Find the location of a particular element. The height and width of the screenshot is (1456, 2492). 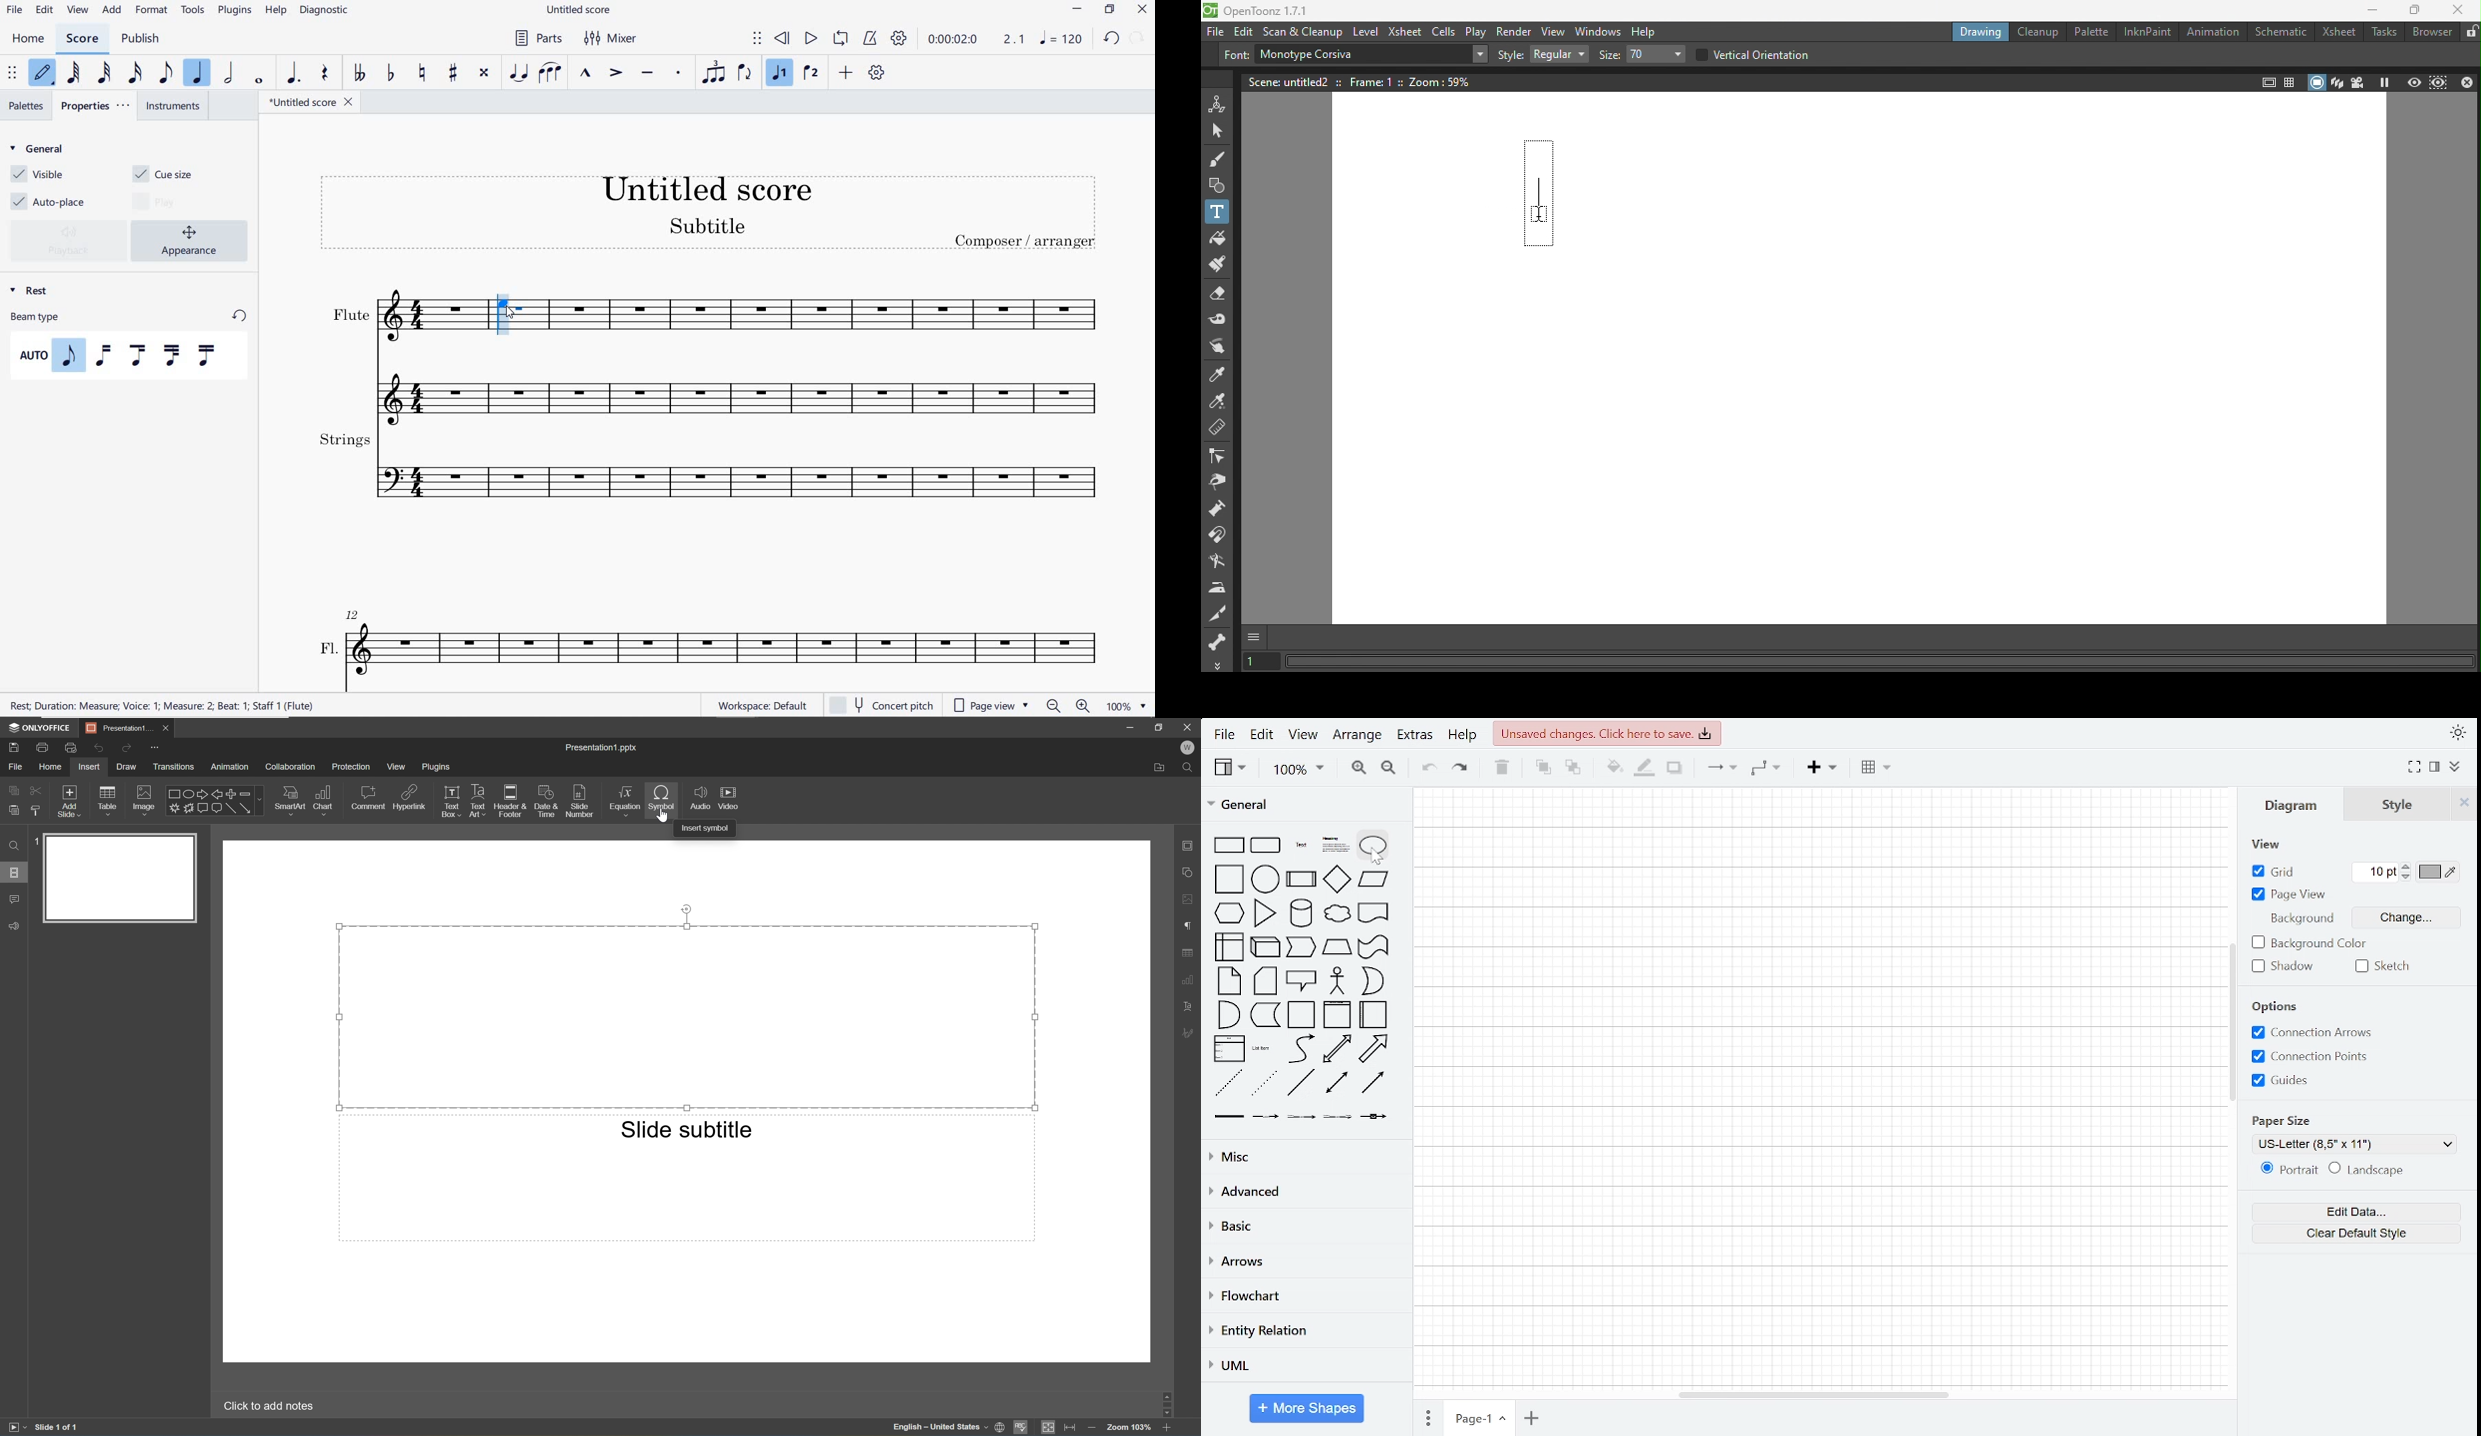

cylinder is located at coordinates (1302, 913).